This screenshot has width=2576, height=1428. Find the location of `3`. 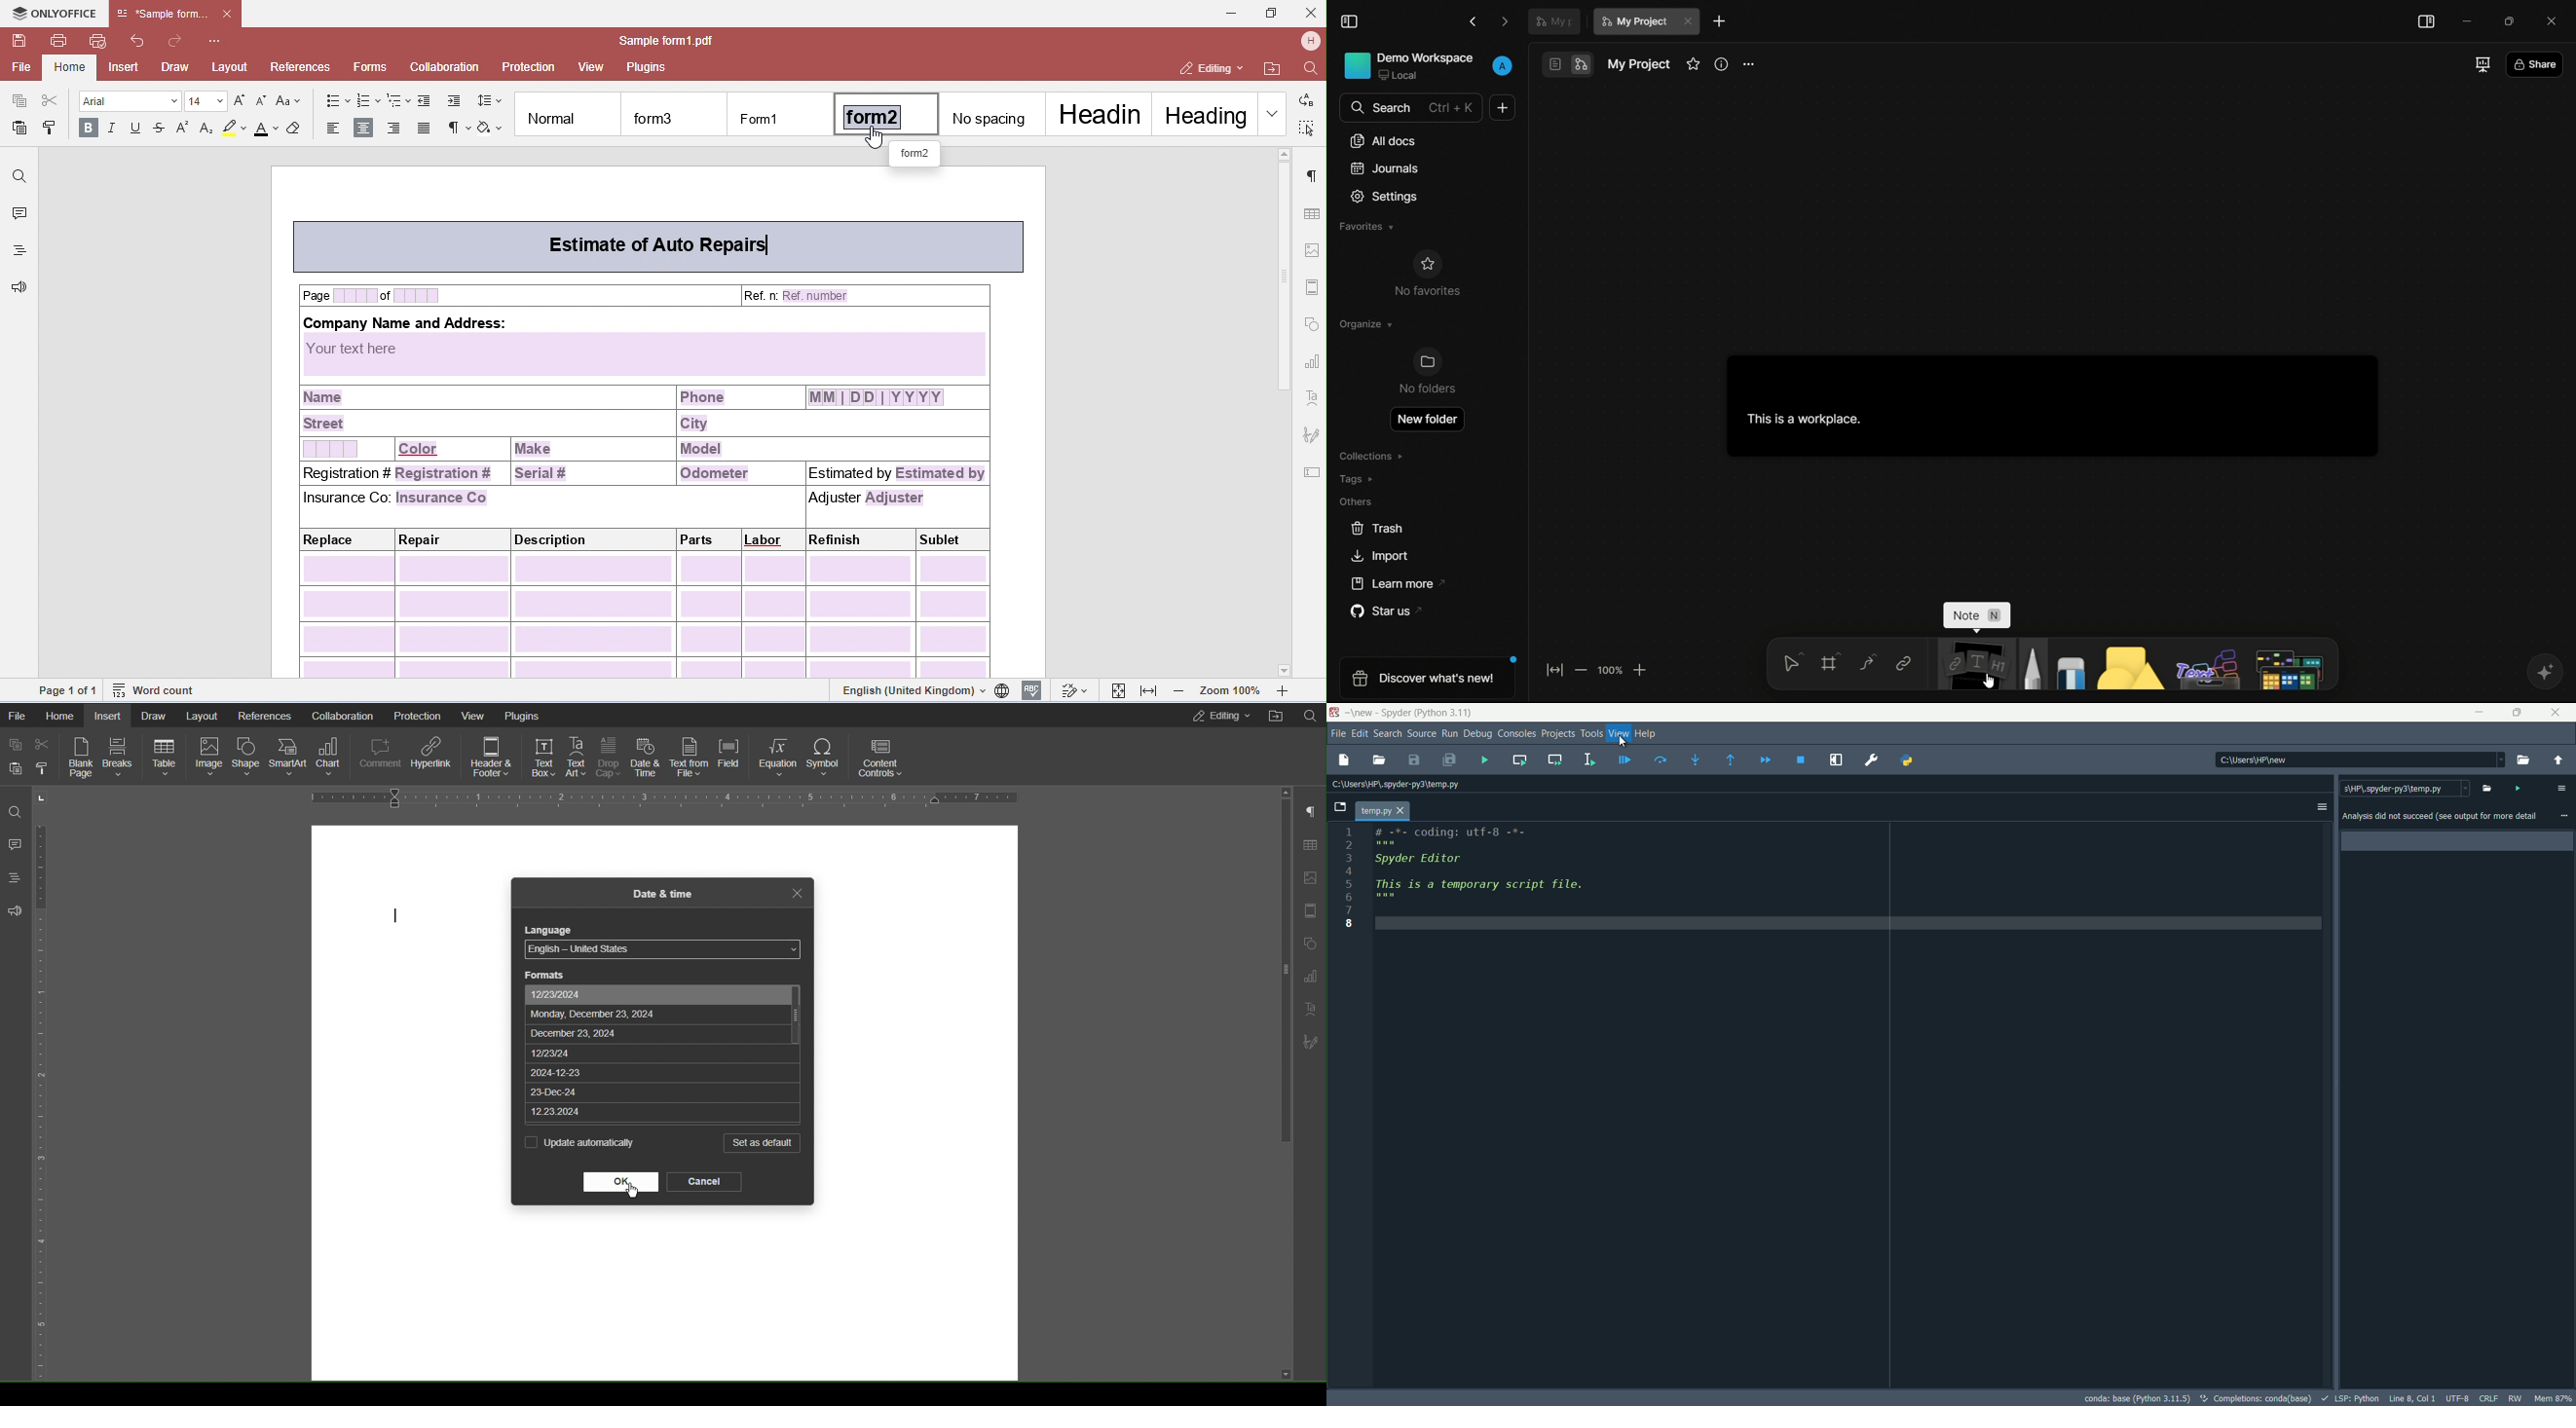

3 is located at coordinates (1351, 859).